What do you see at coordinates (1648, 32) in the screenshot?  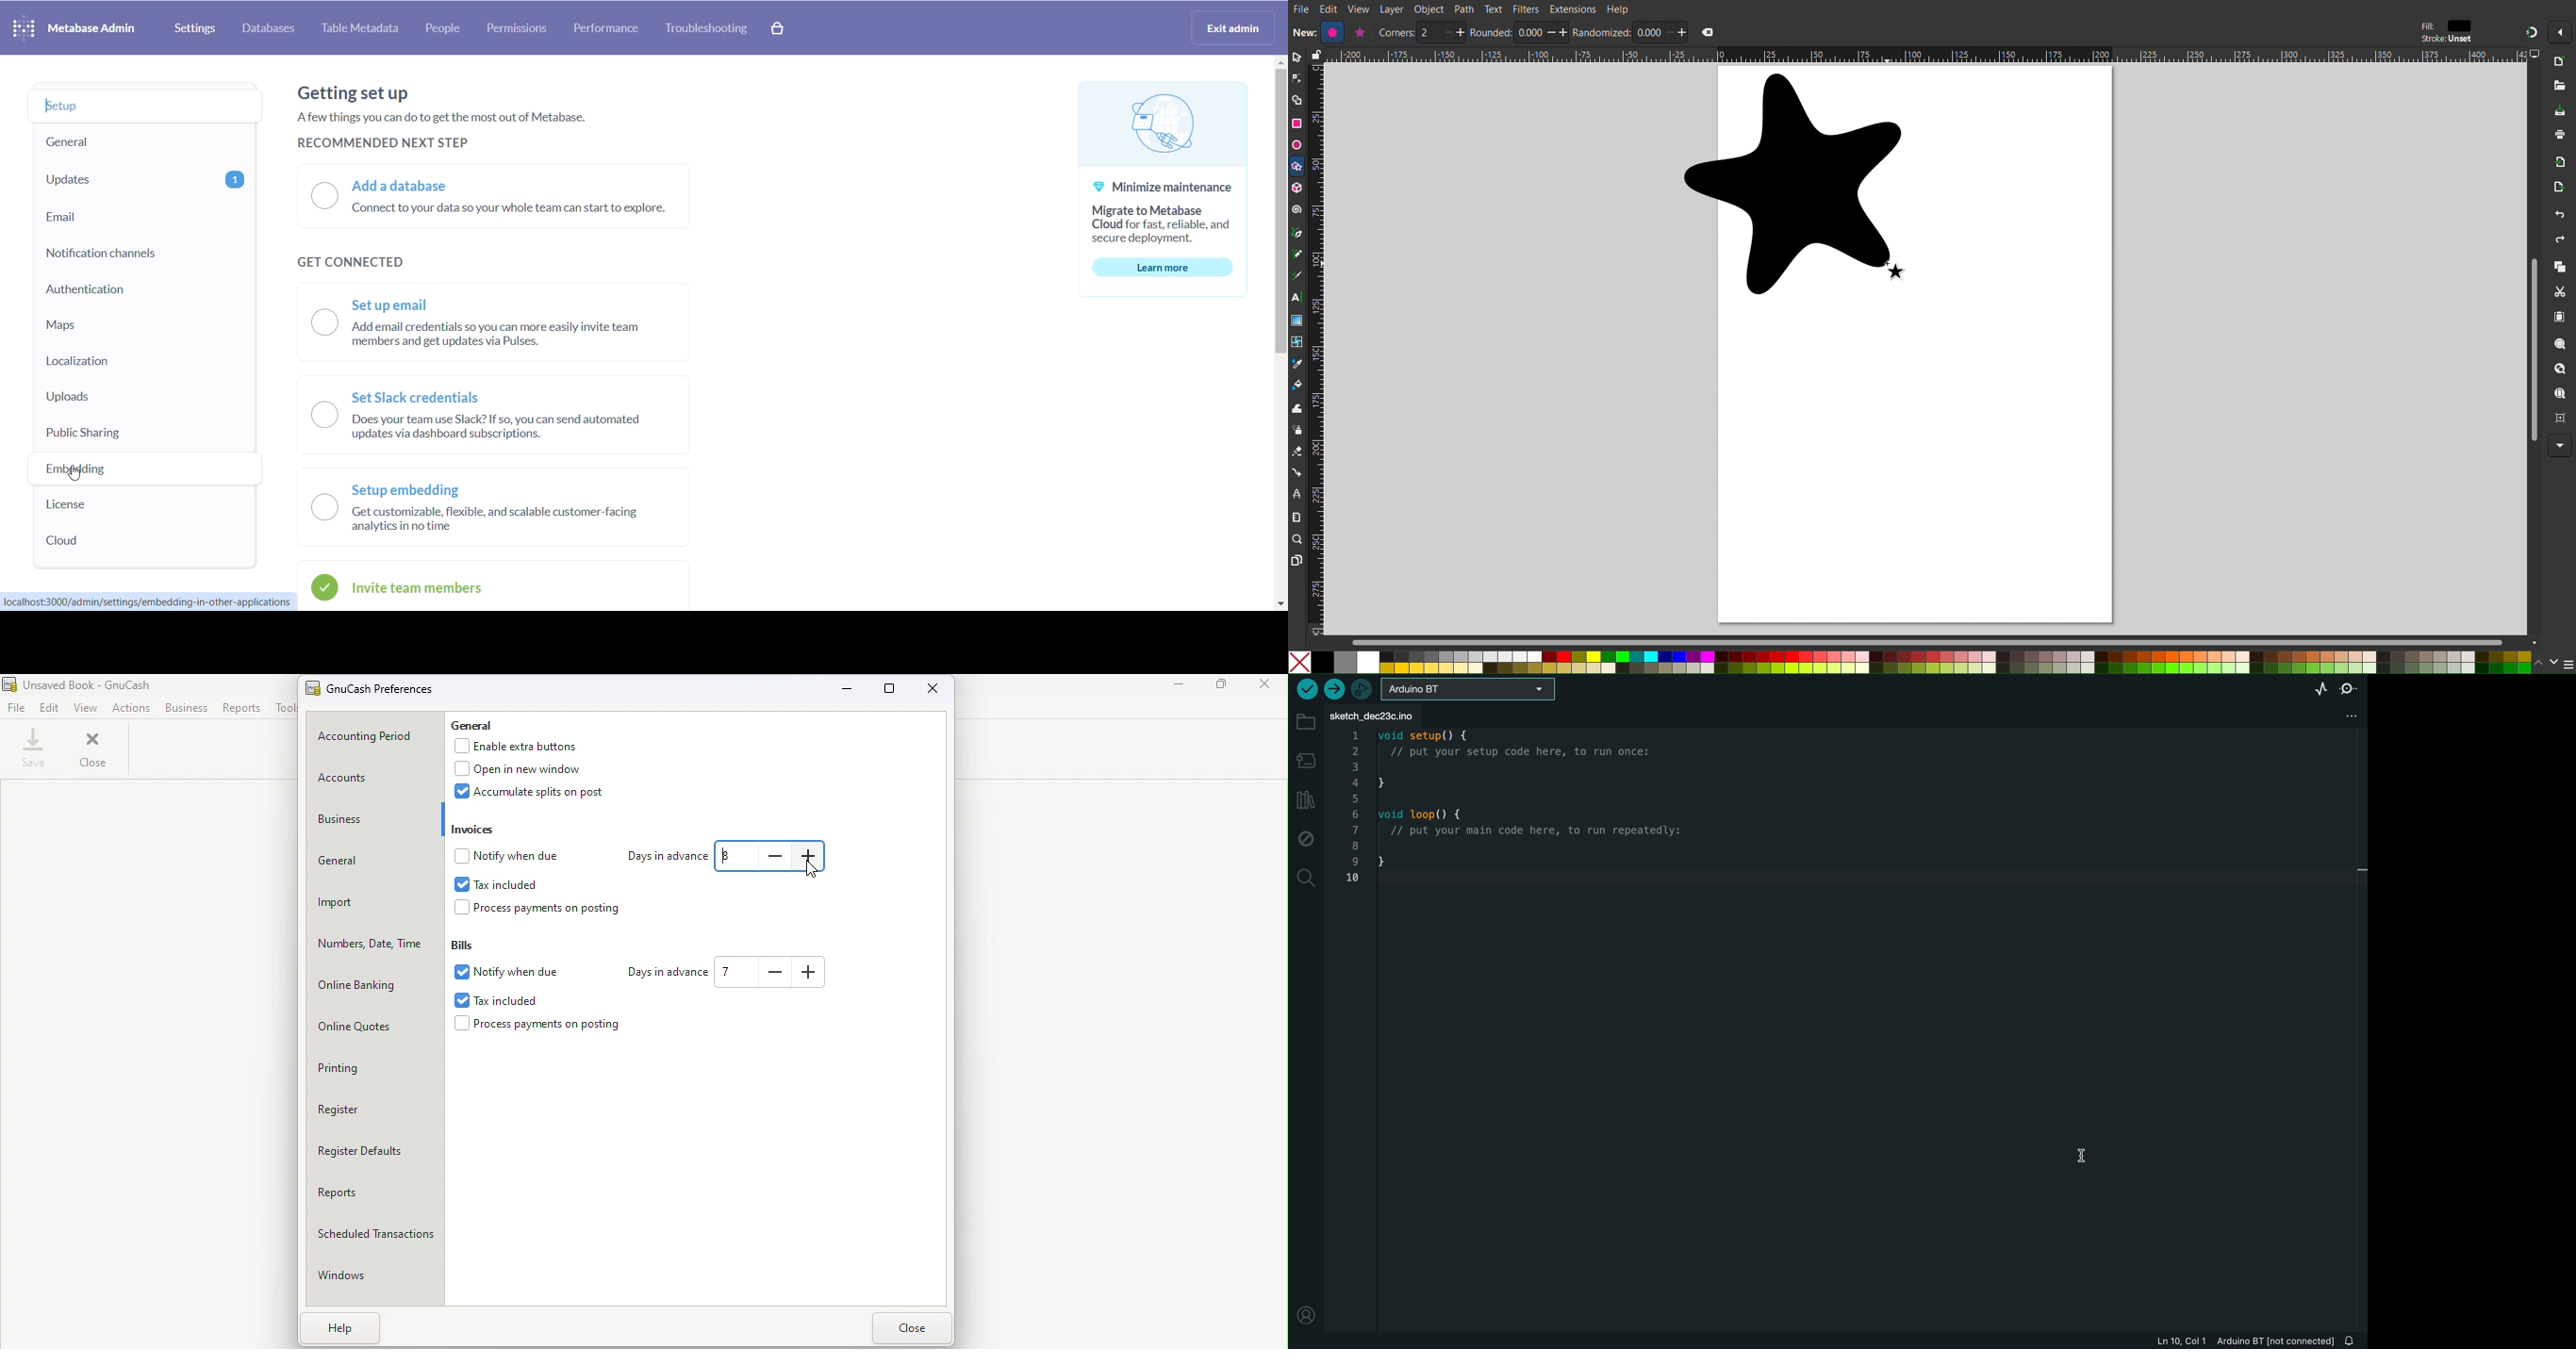 I see `0` at bounding box center [1648, 32].